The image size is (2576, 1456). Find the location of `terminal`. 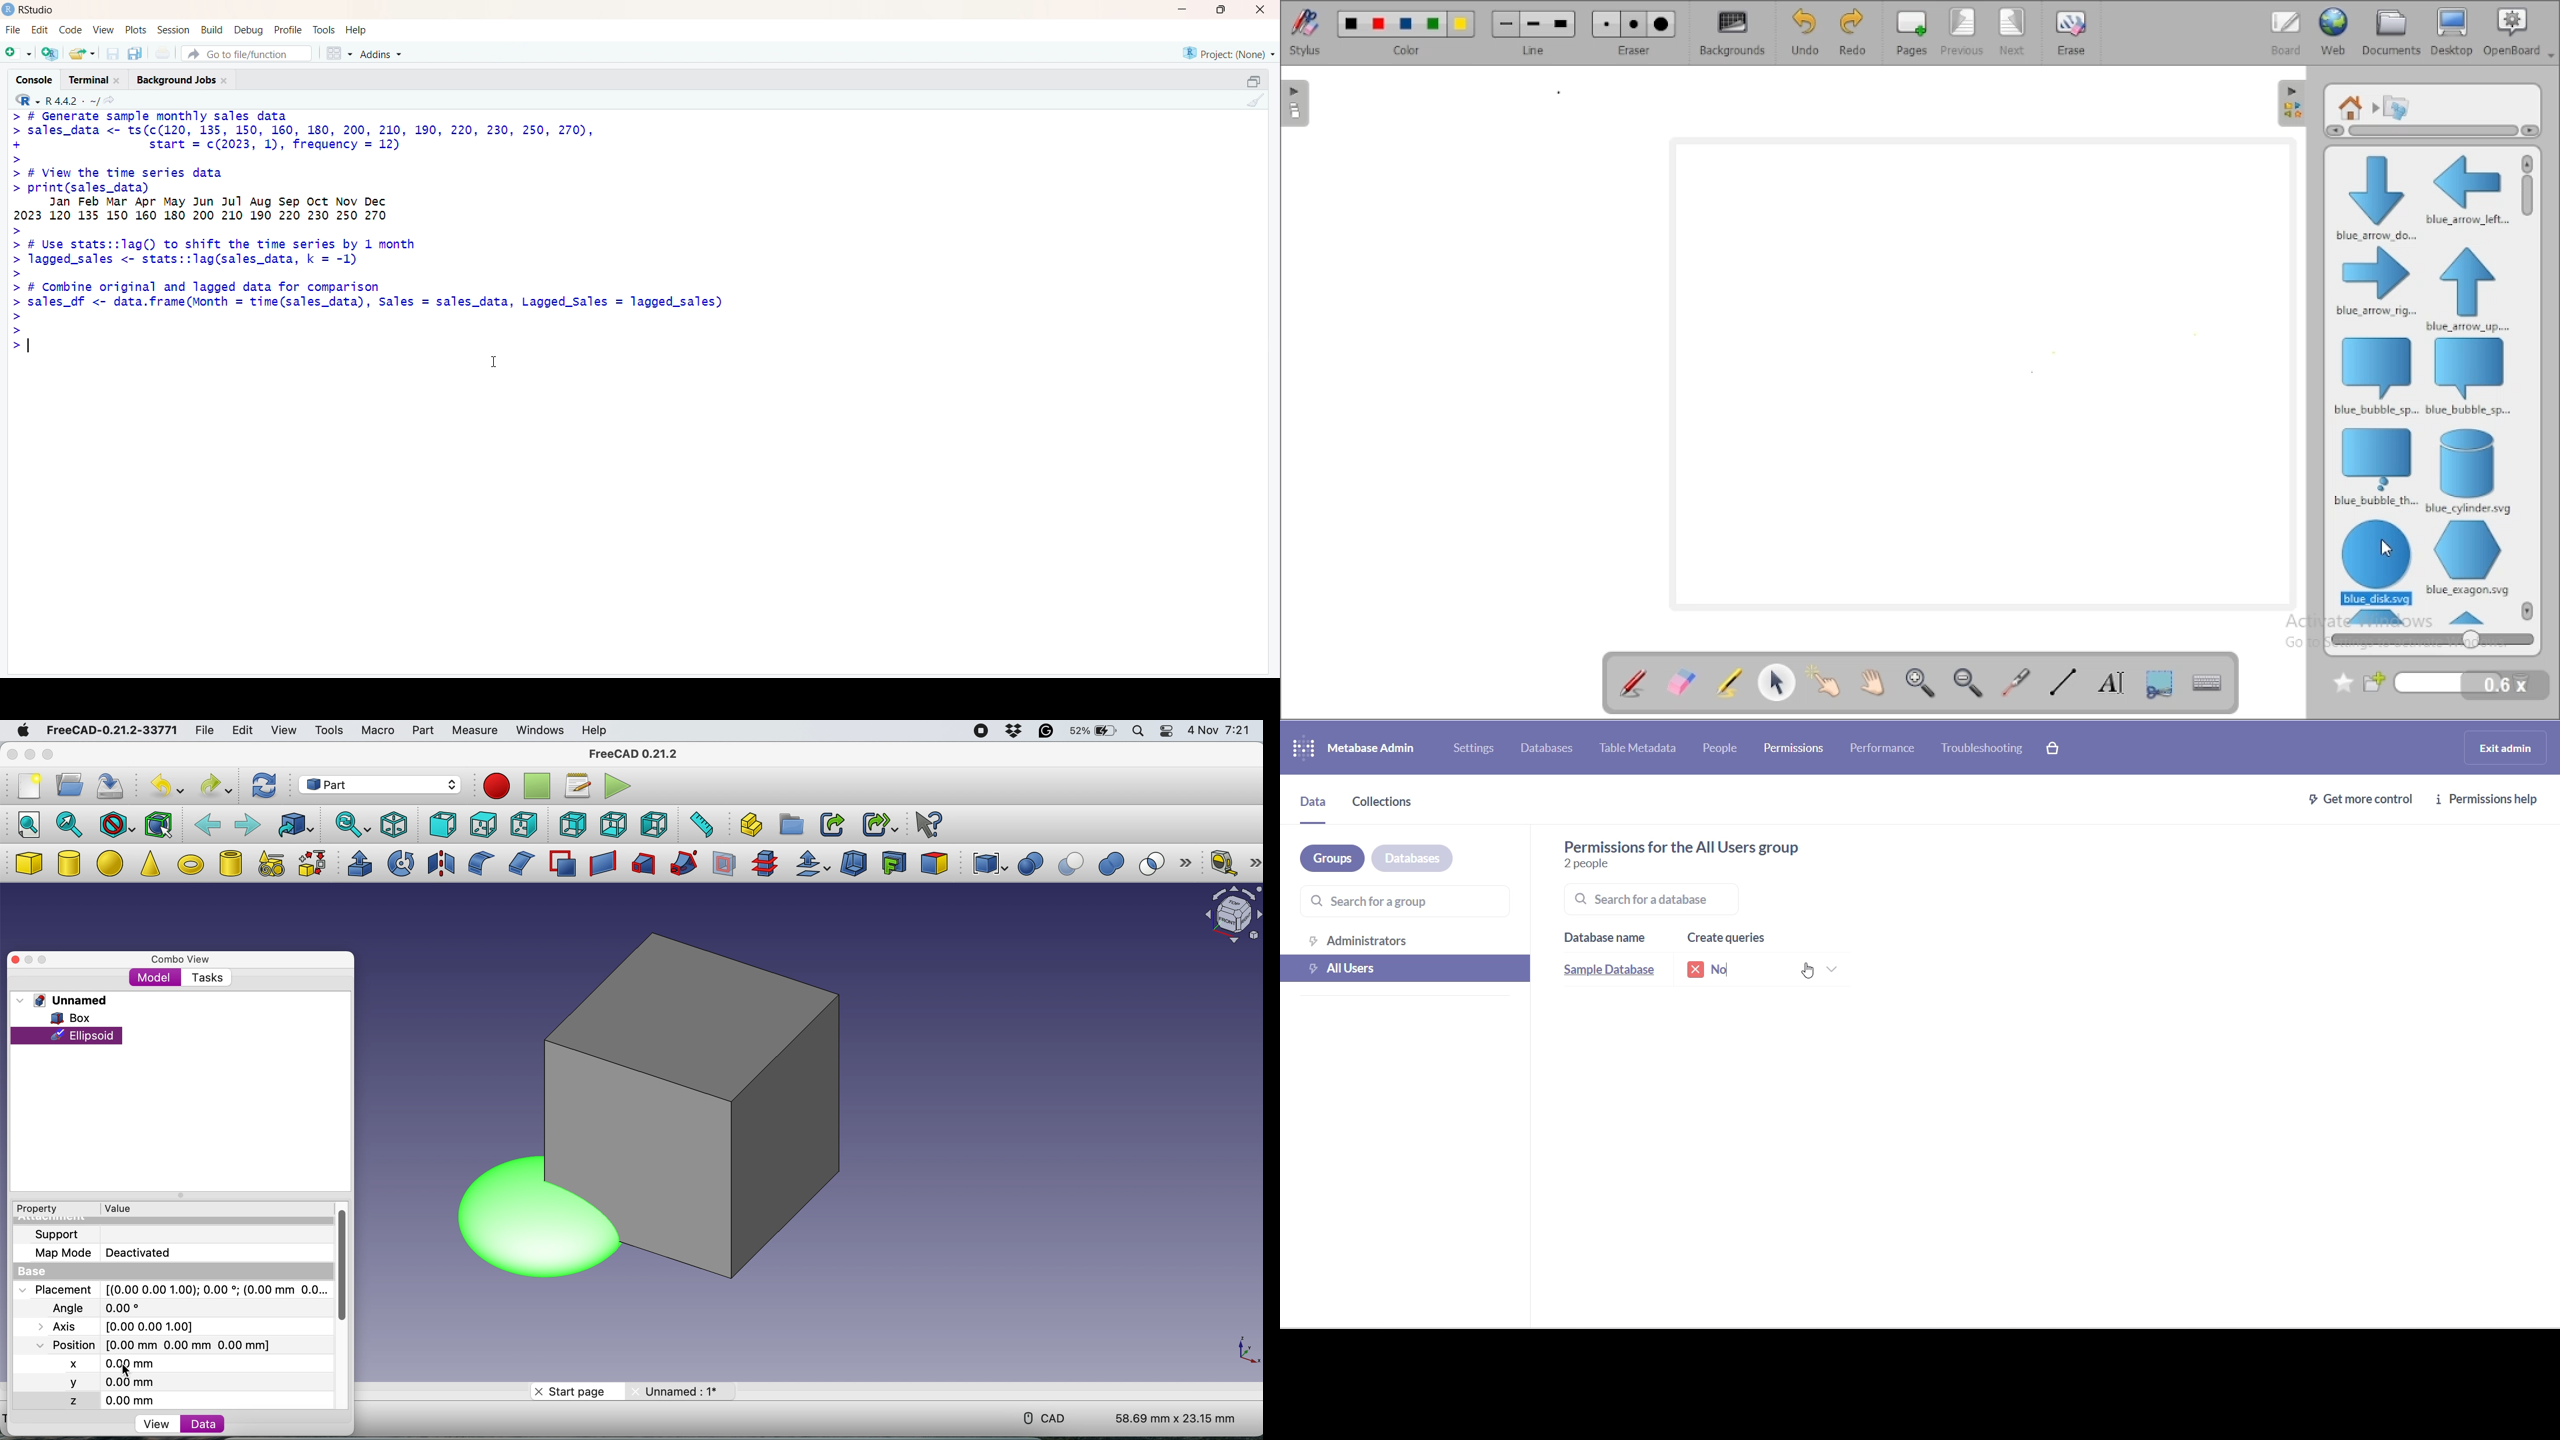

terminal is located at coordinates (93, 80).